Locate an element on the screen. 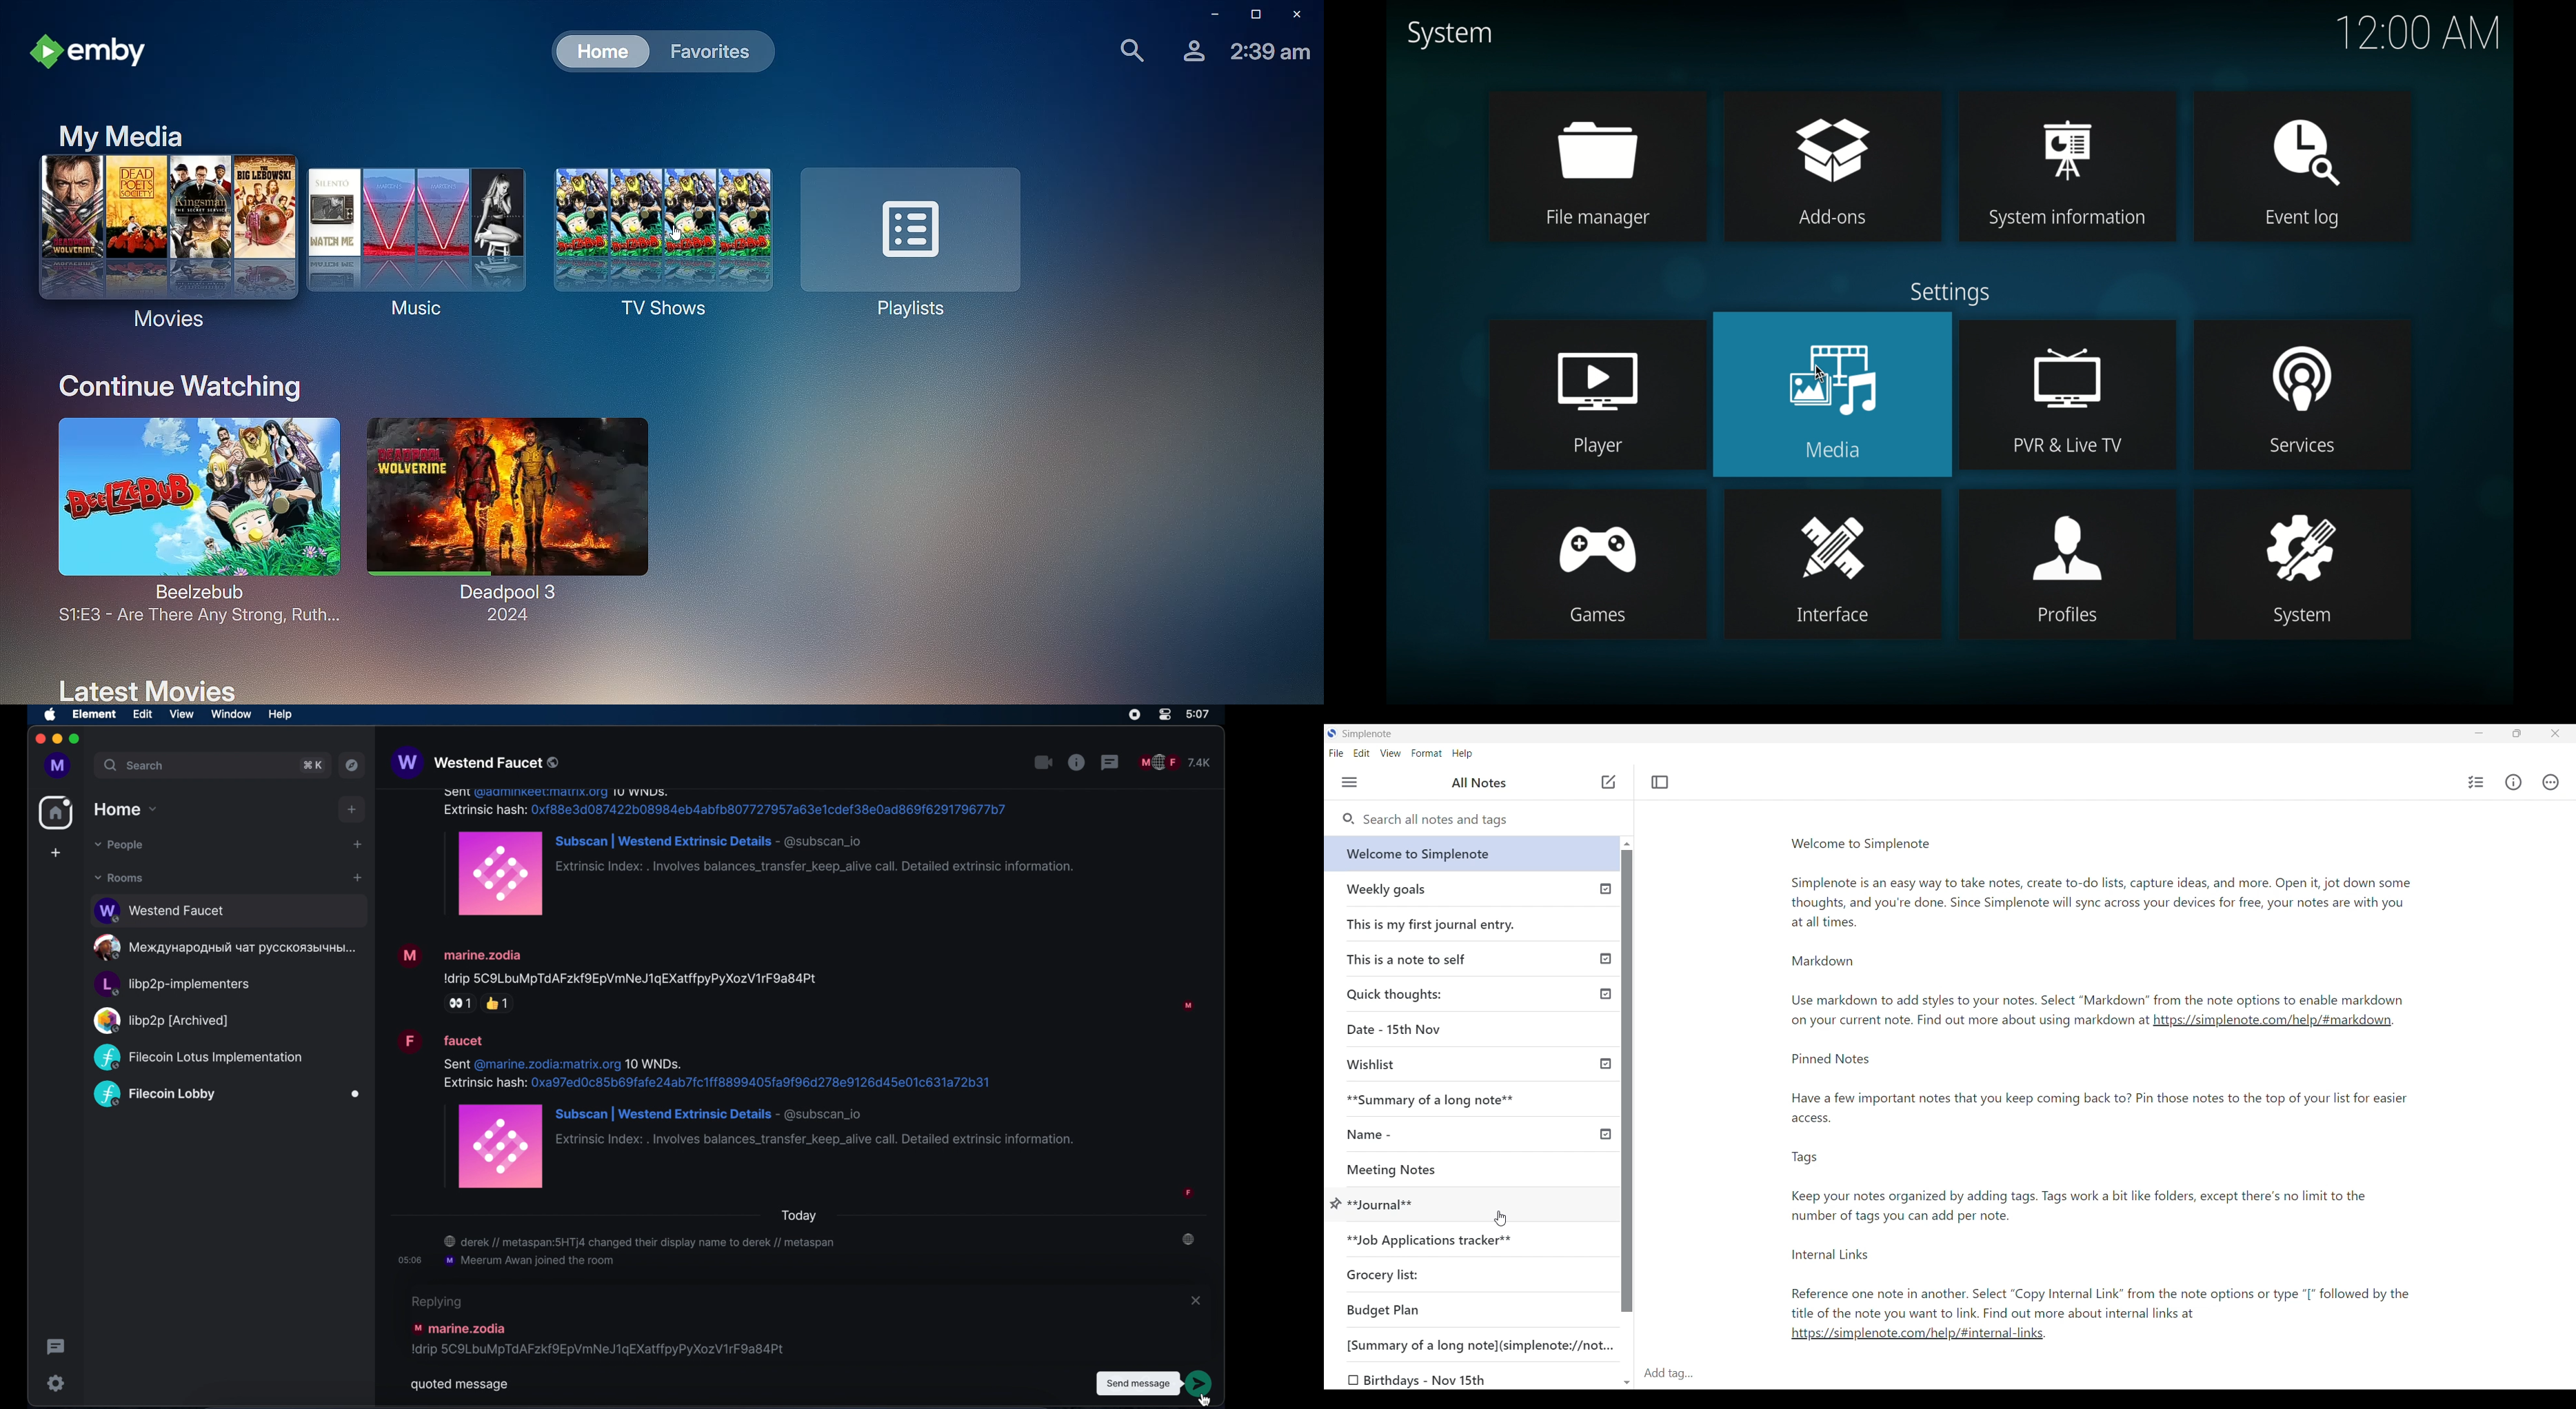  element is located at coordinates (95, 714).